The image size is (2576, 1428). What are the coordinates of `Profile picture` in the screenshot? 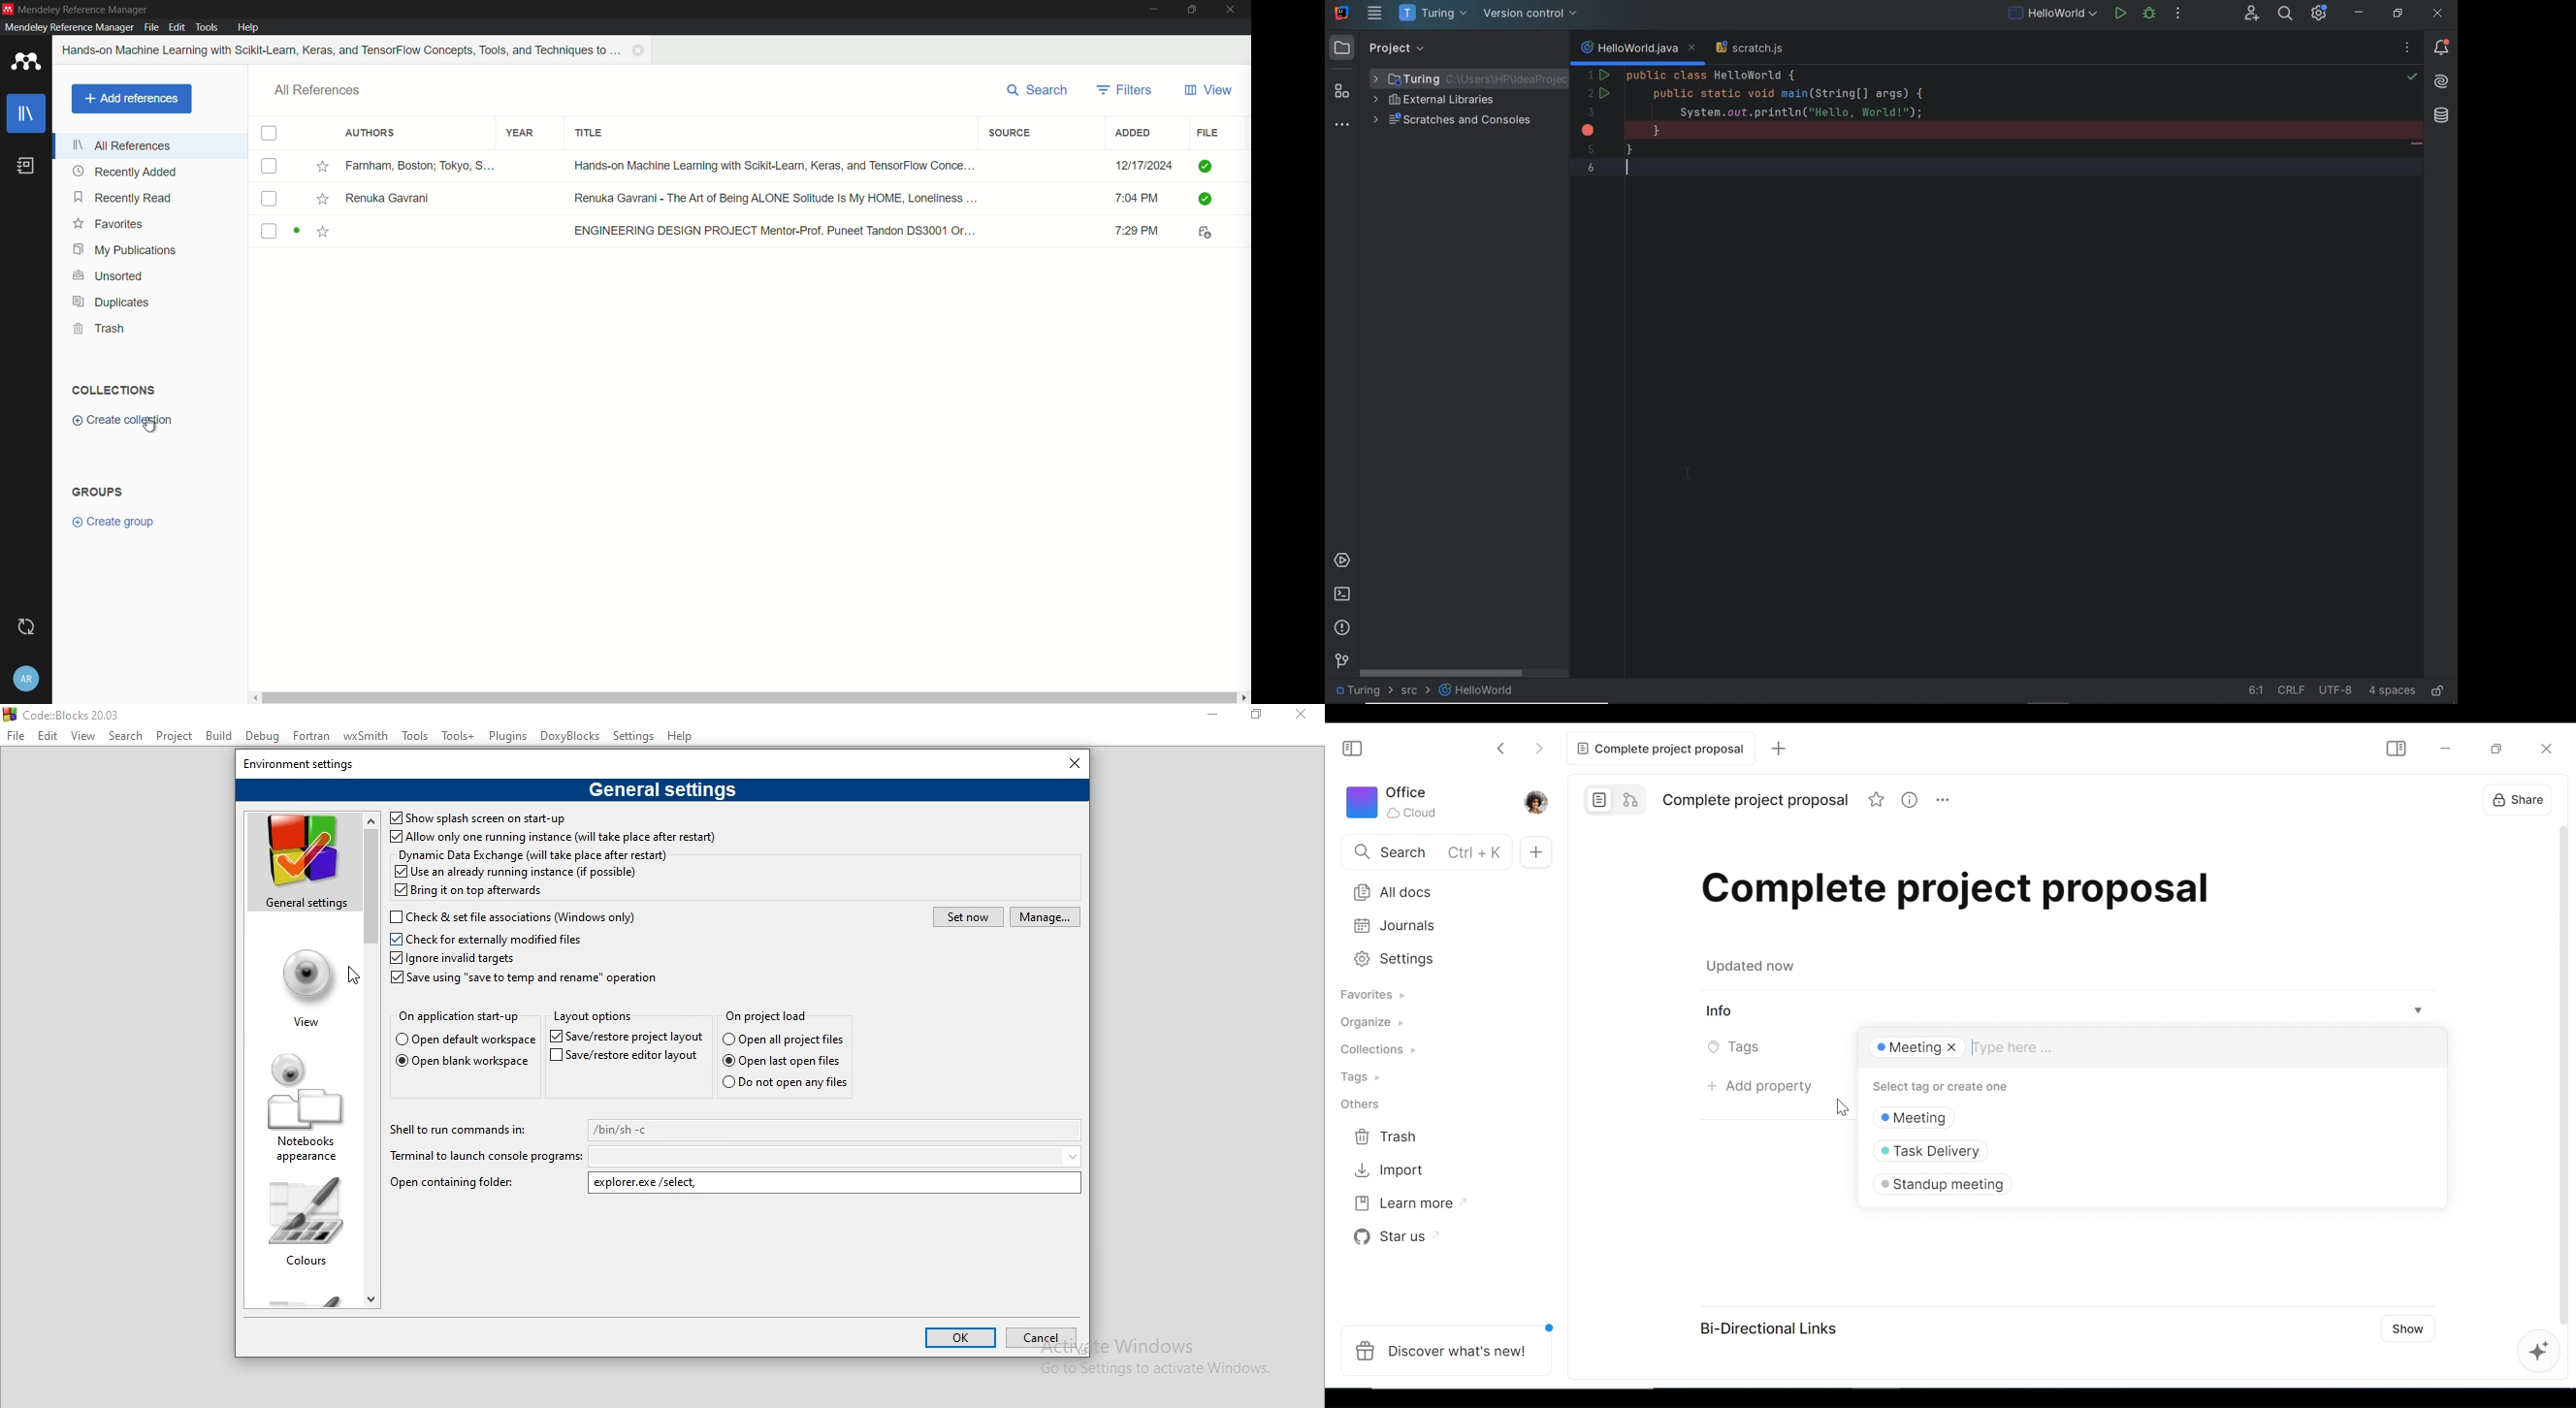 It's located at (1537, 801).